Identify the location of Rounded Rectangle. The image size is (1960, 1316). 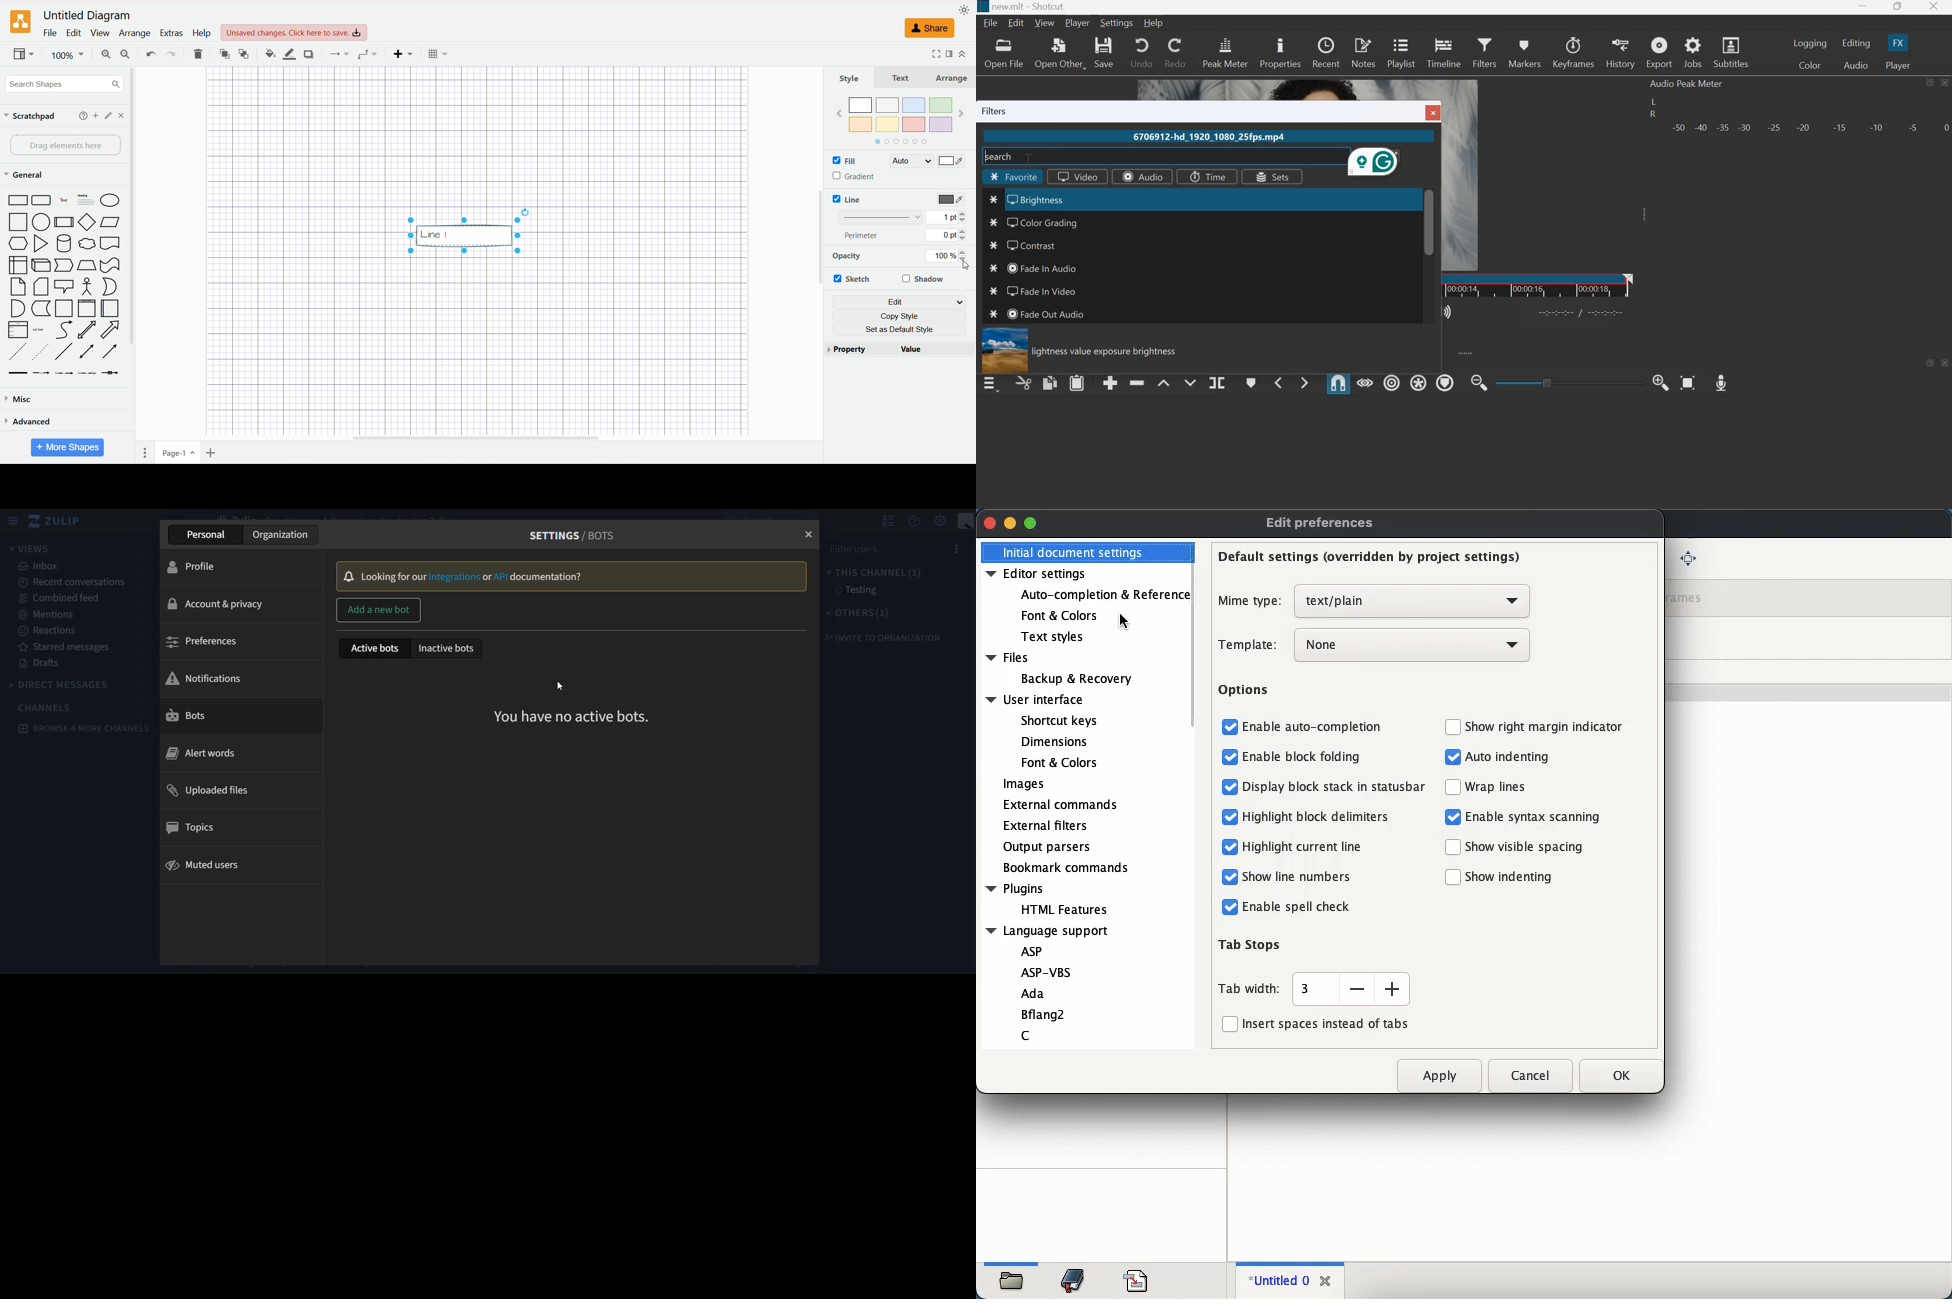
(43, 200).